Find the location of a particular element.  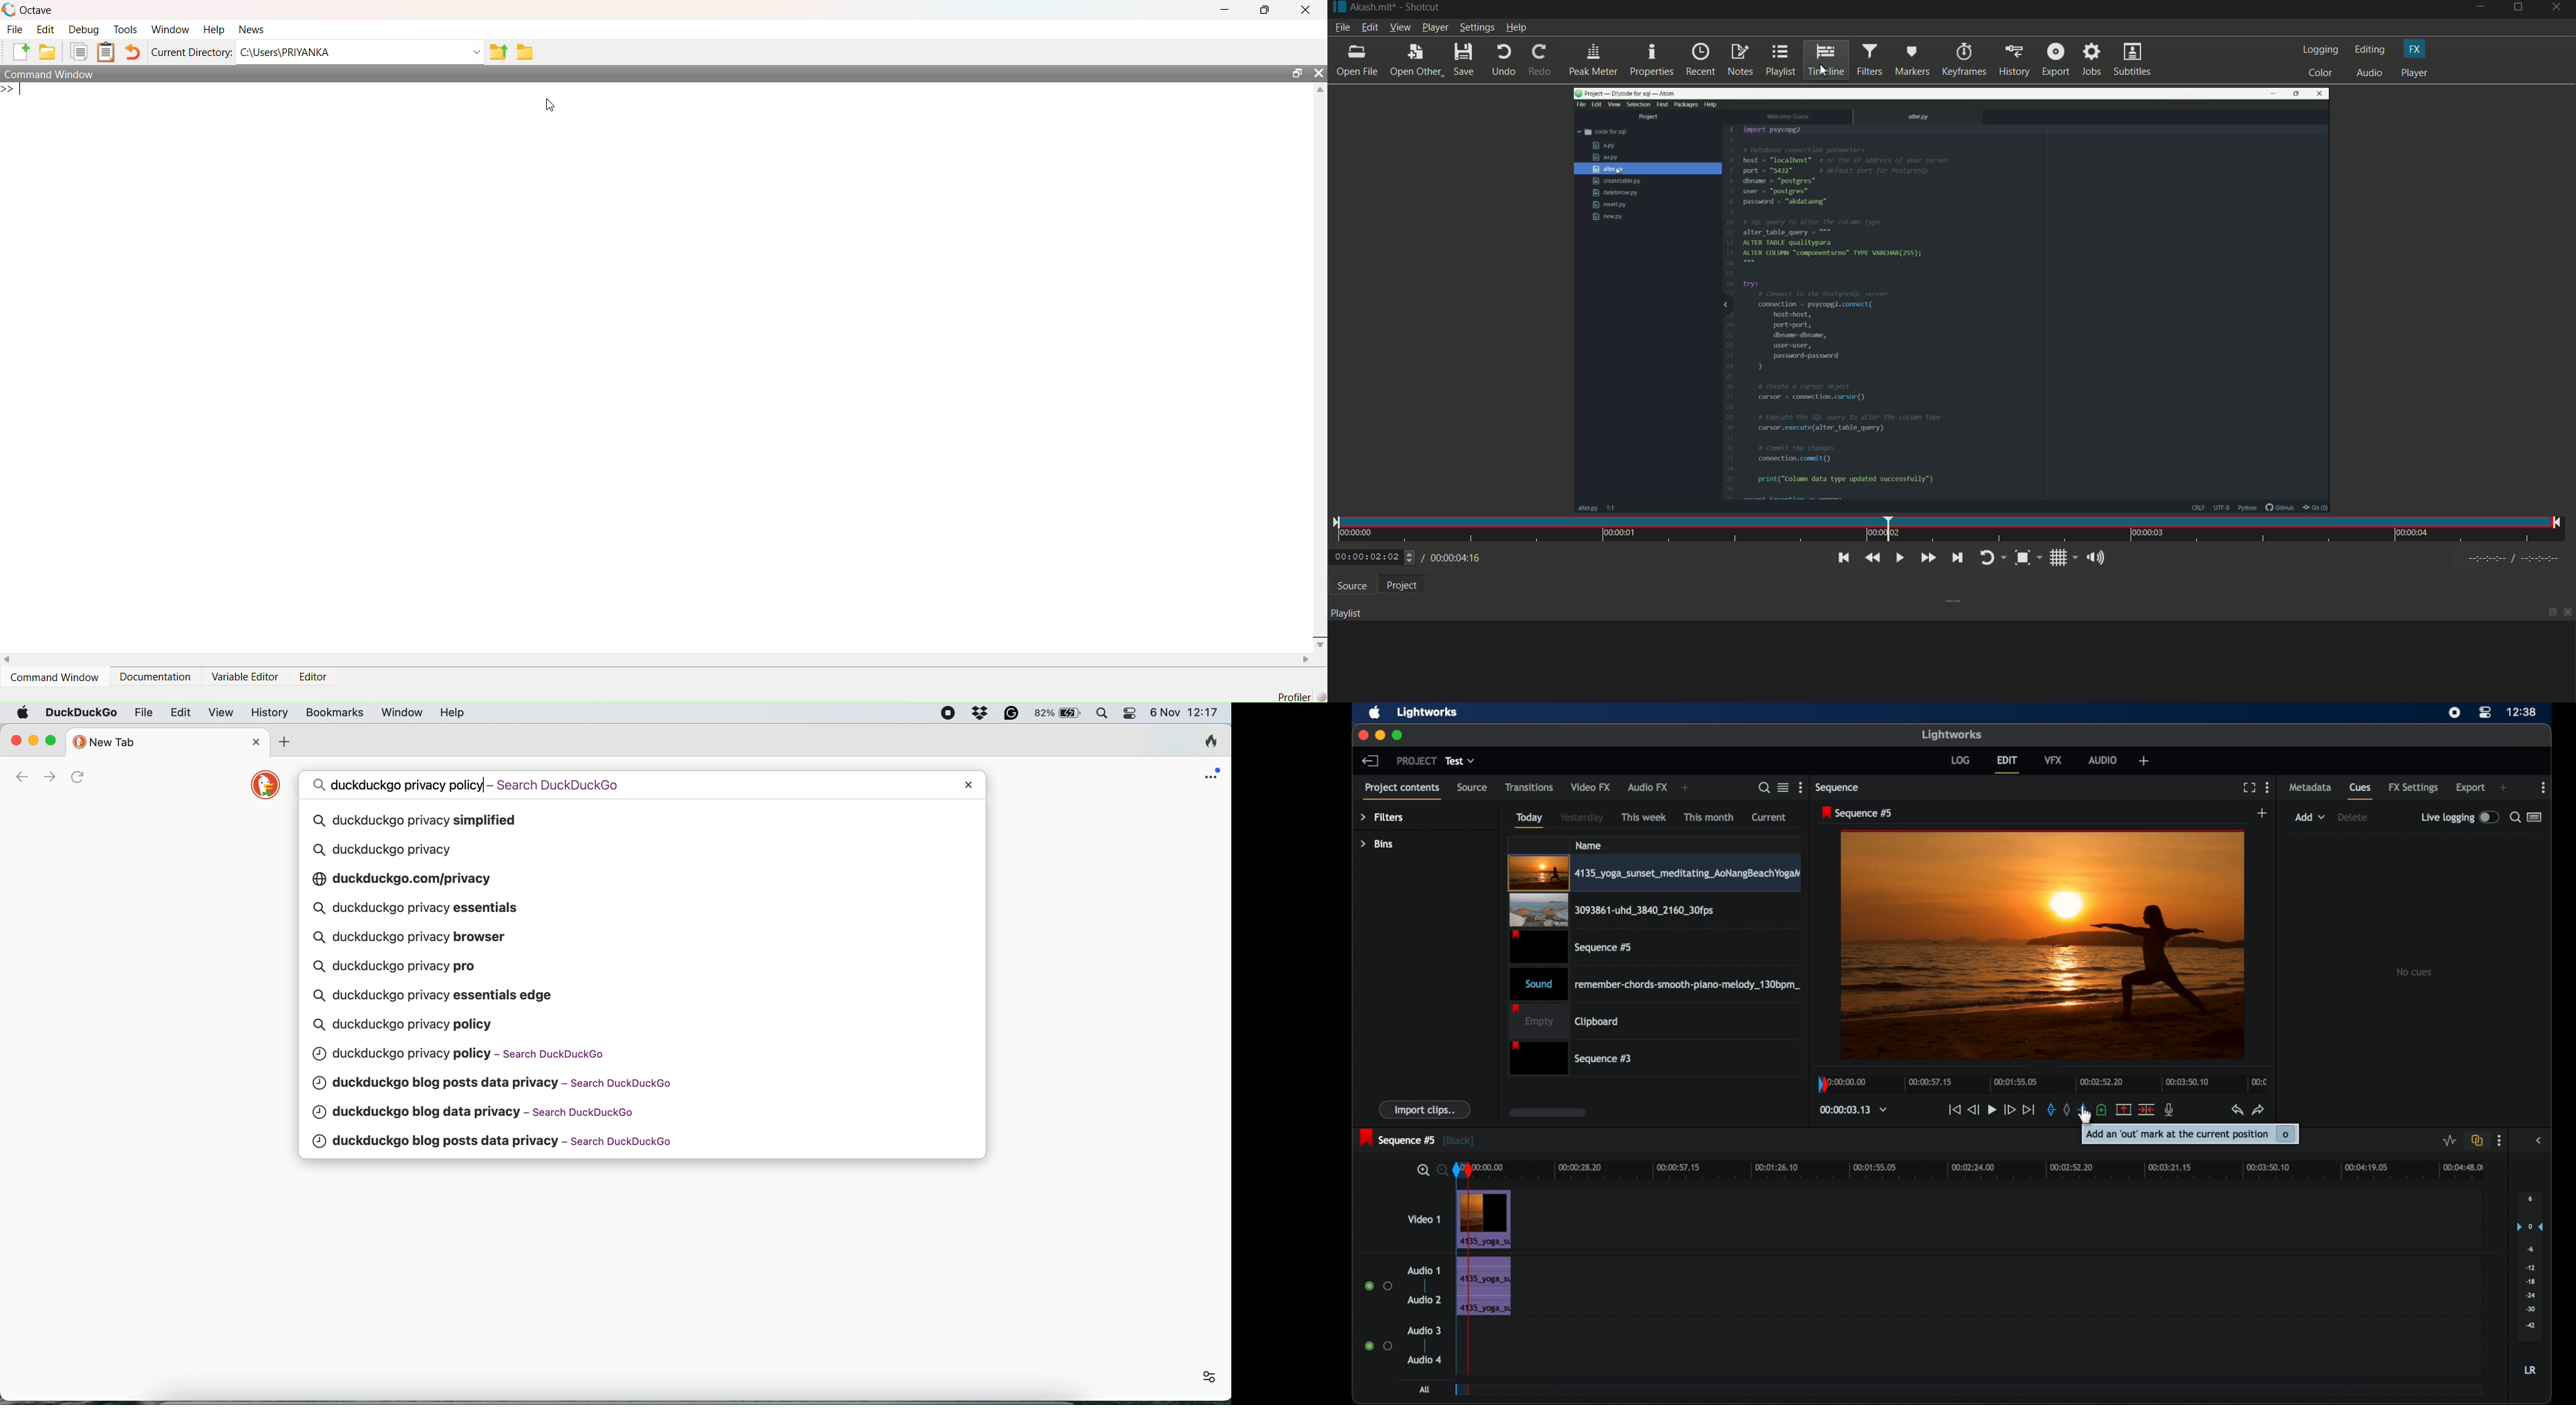

this month is located at coordinates (1709, 816).